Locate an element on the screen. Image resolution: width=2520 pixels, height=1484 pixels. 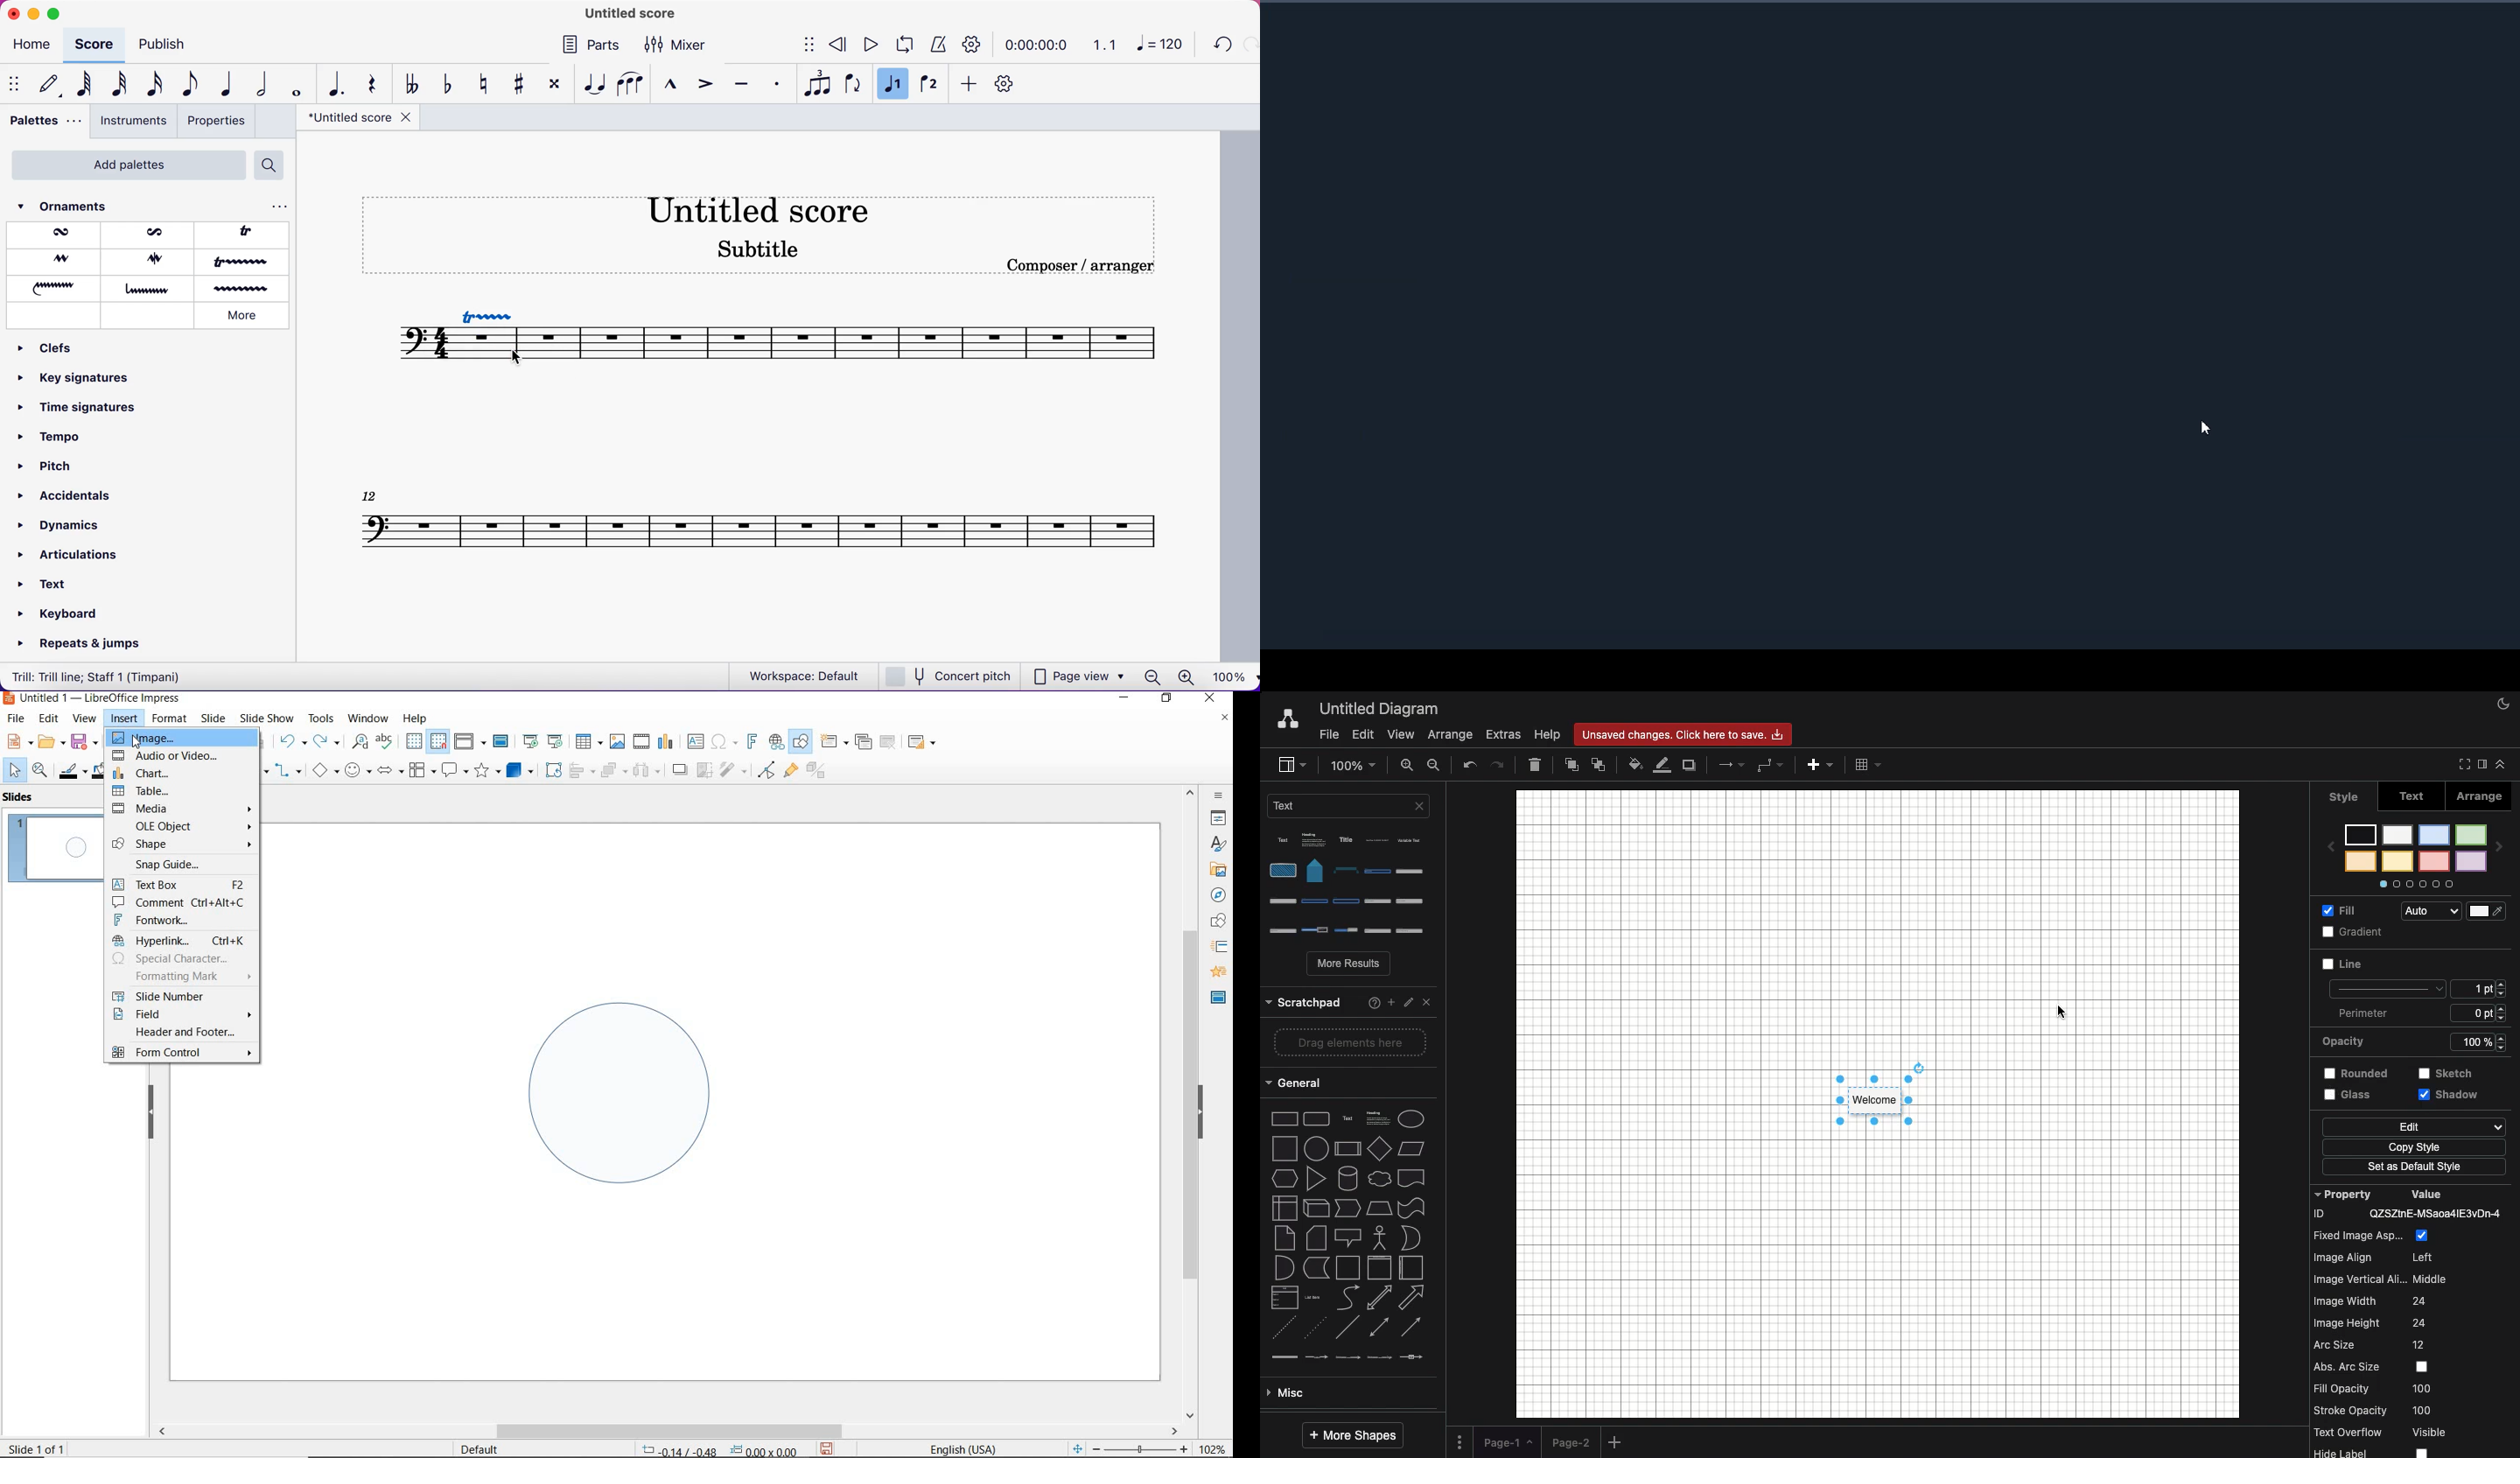
minimize is located at coordinates (33, 12).